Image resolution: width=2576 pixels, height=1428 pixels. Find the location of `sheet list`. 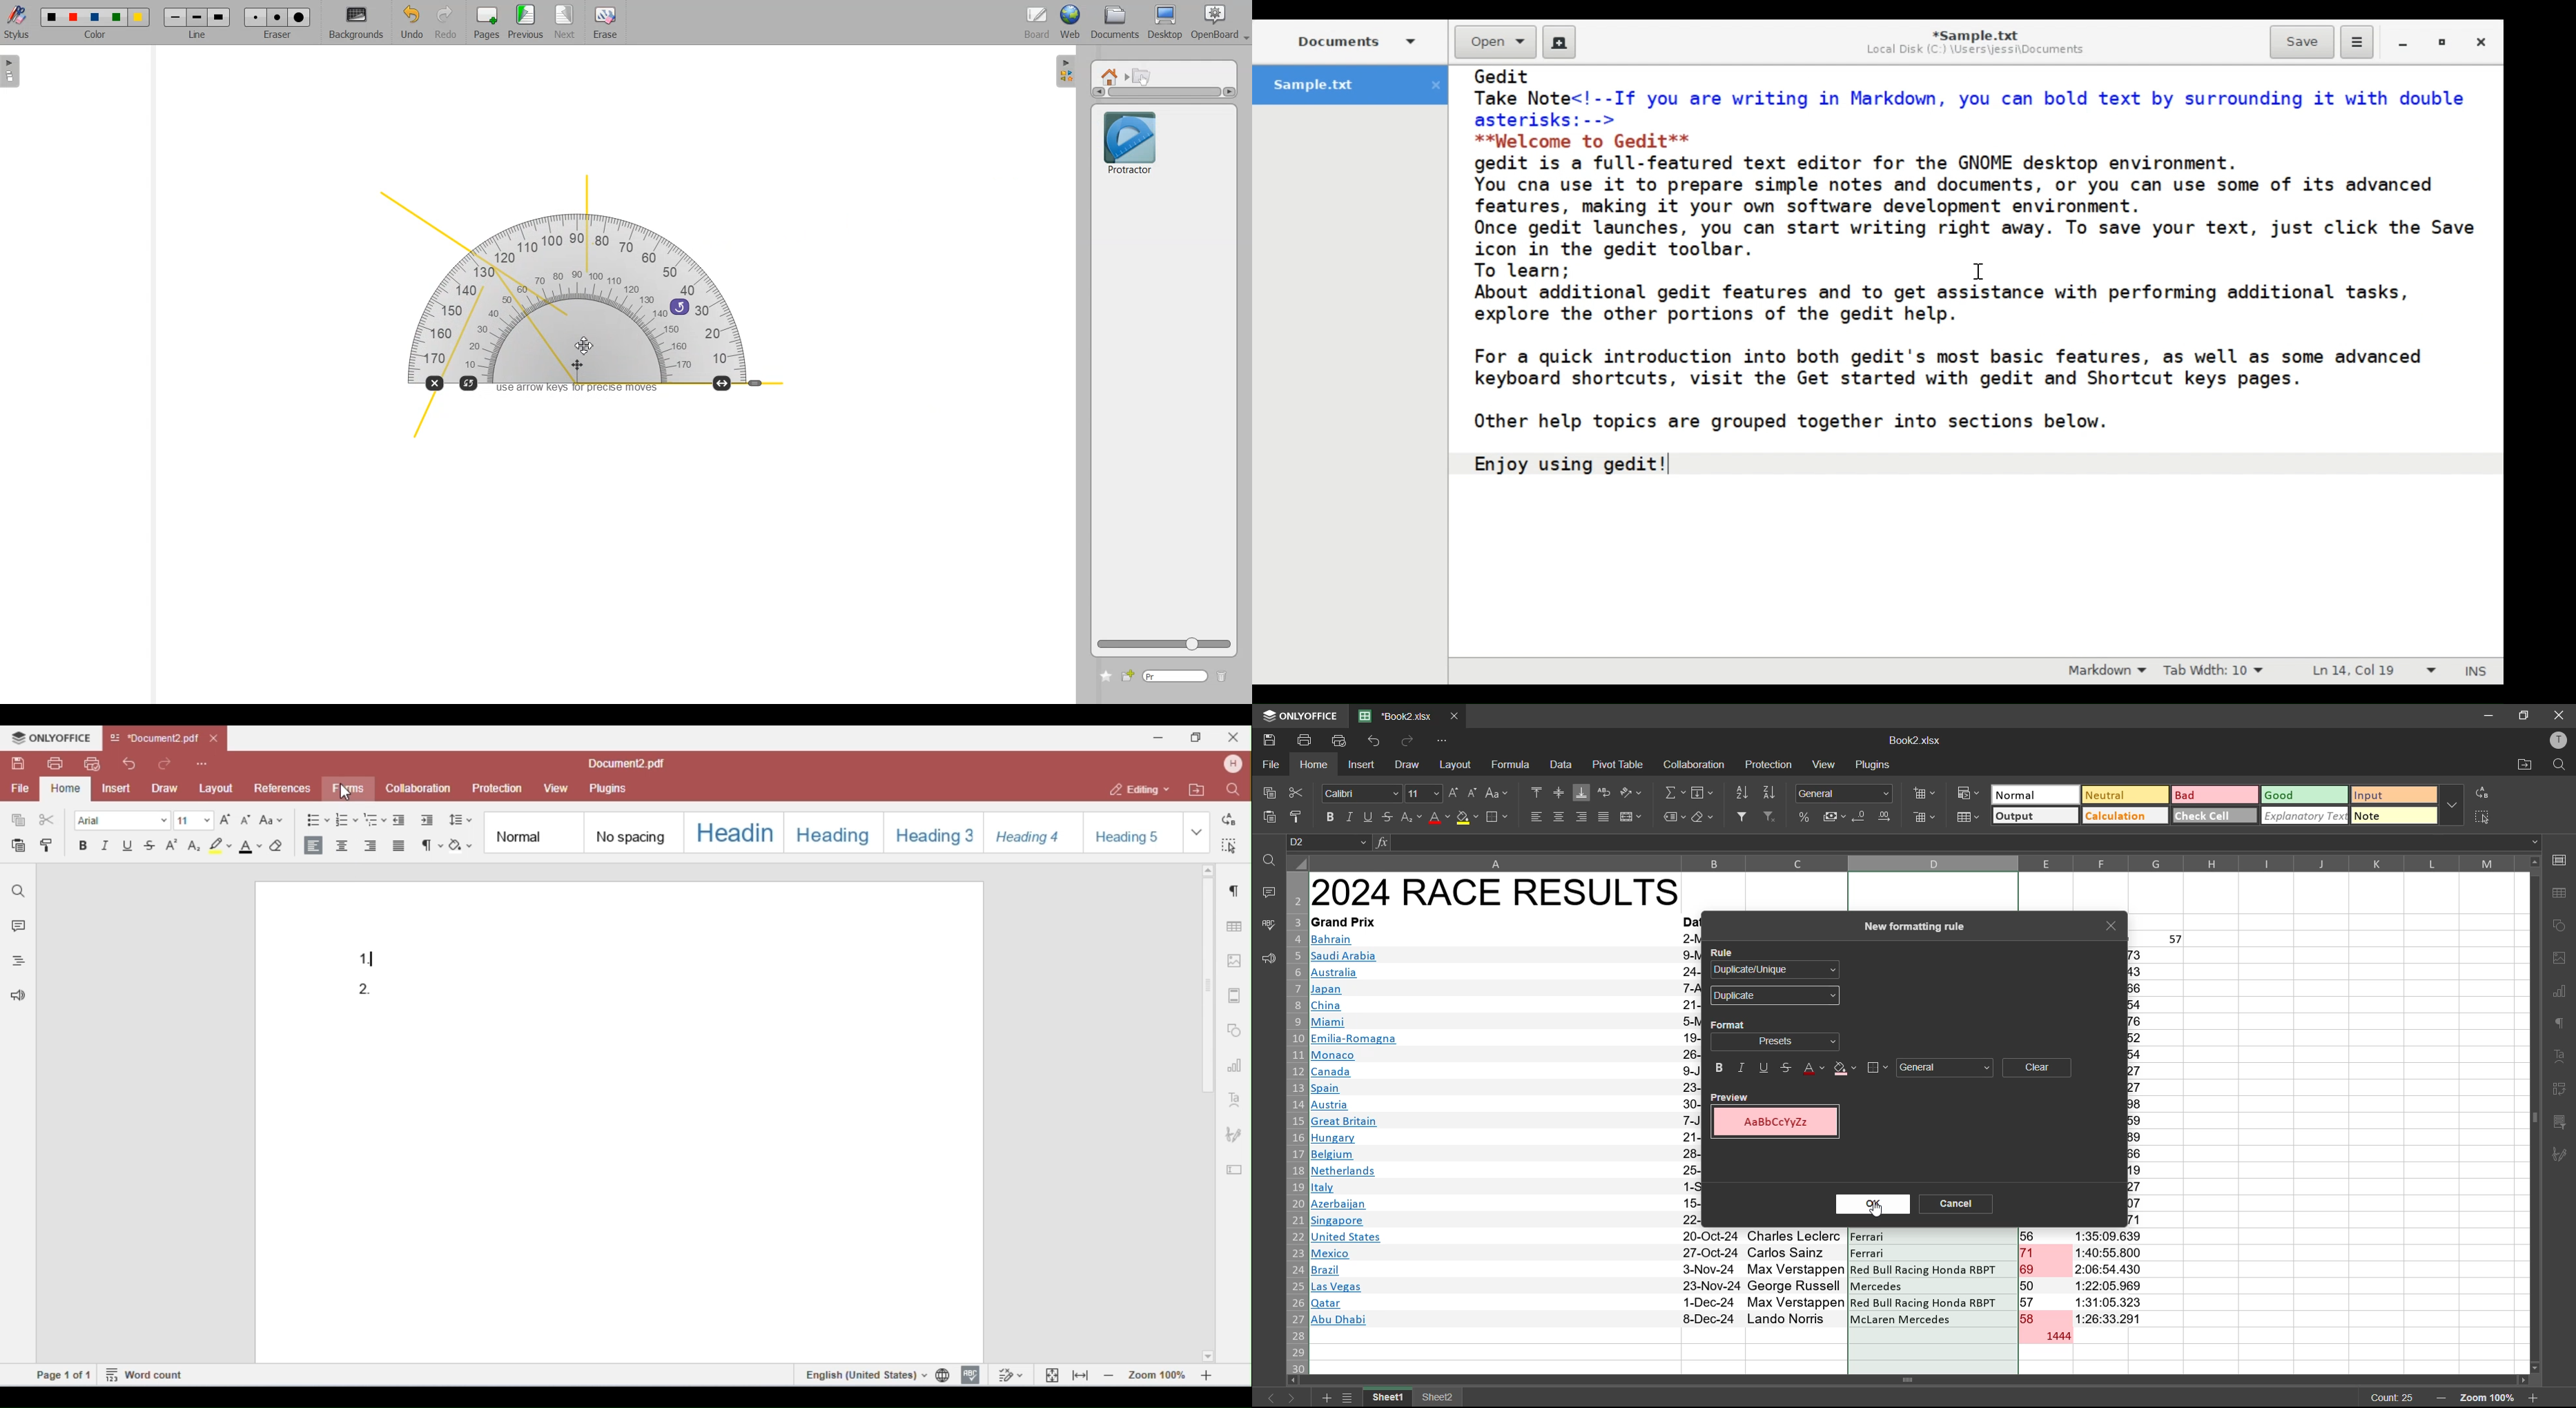

sheet list is located at coordinates (1350, 1399).